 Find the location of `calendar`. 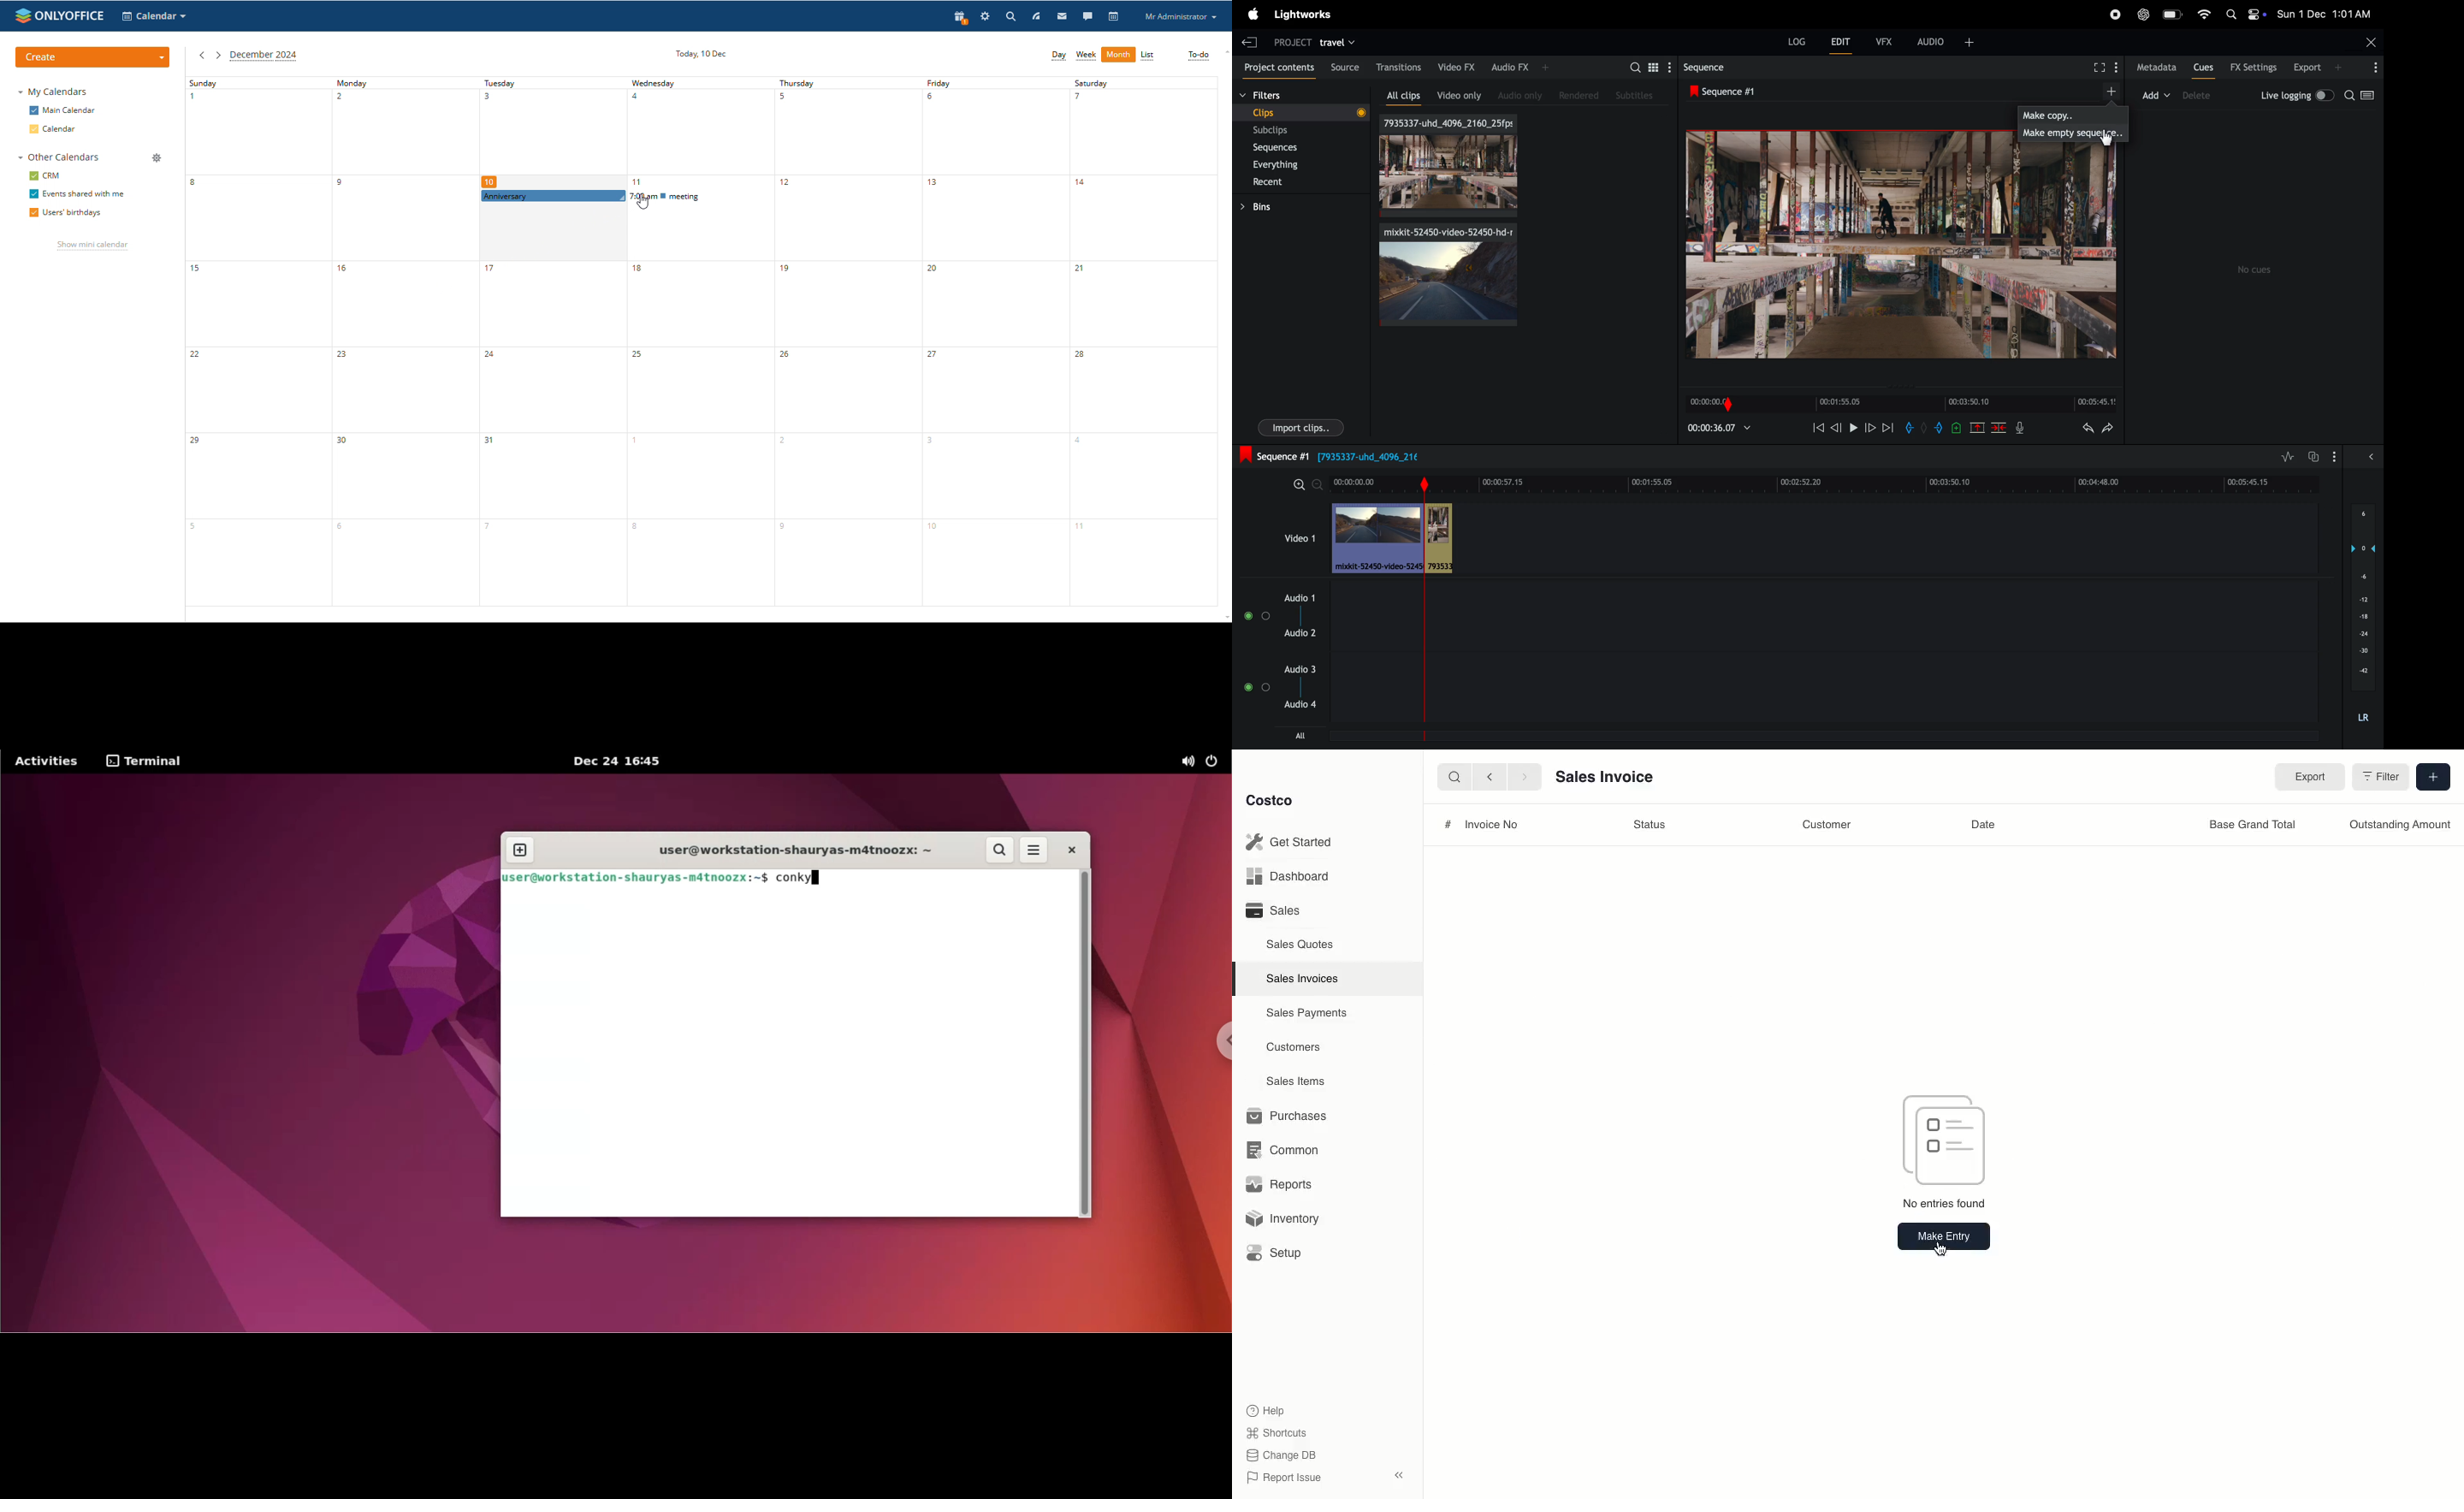

calendar is located at coordinates (53, 129).